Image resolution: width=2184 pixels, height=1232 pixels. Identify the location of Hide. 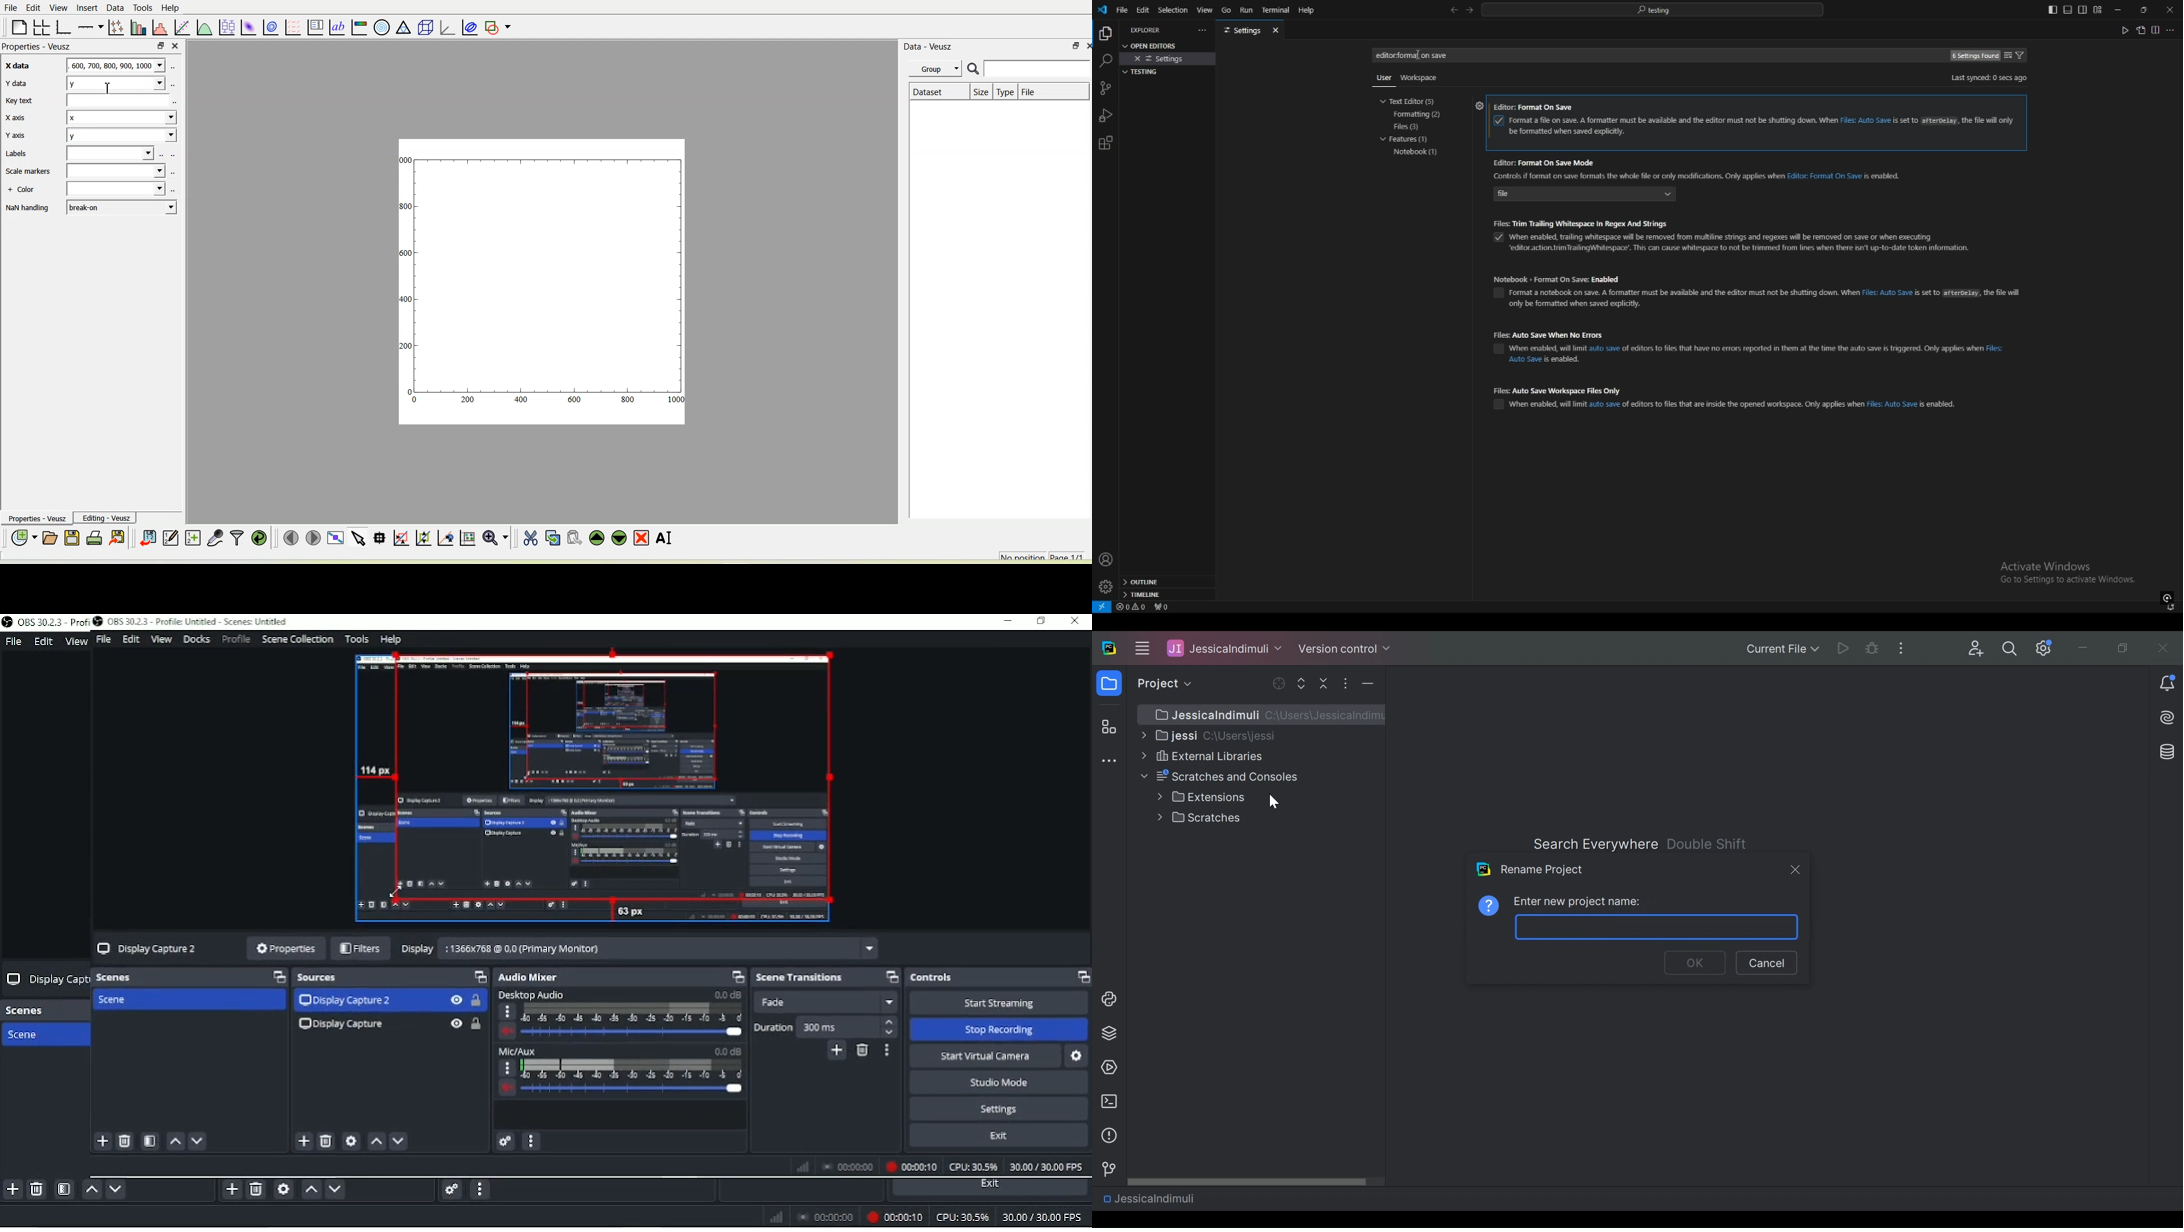
(453, 1002).